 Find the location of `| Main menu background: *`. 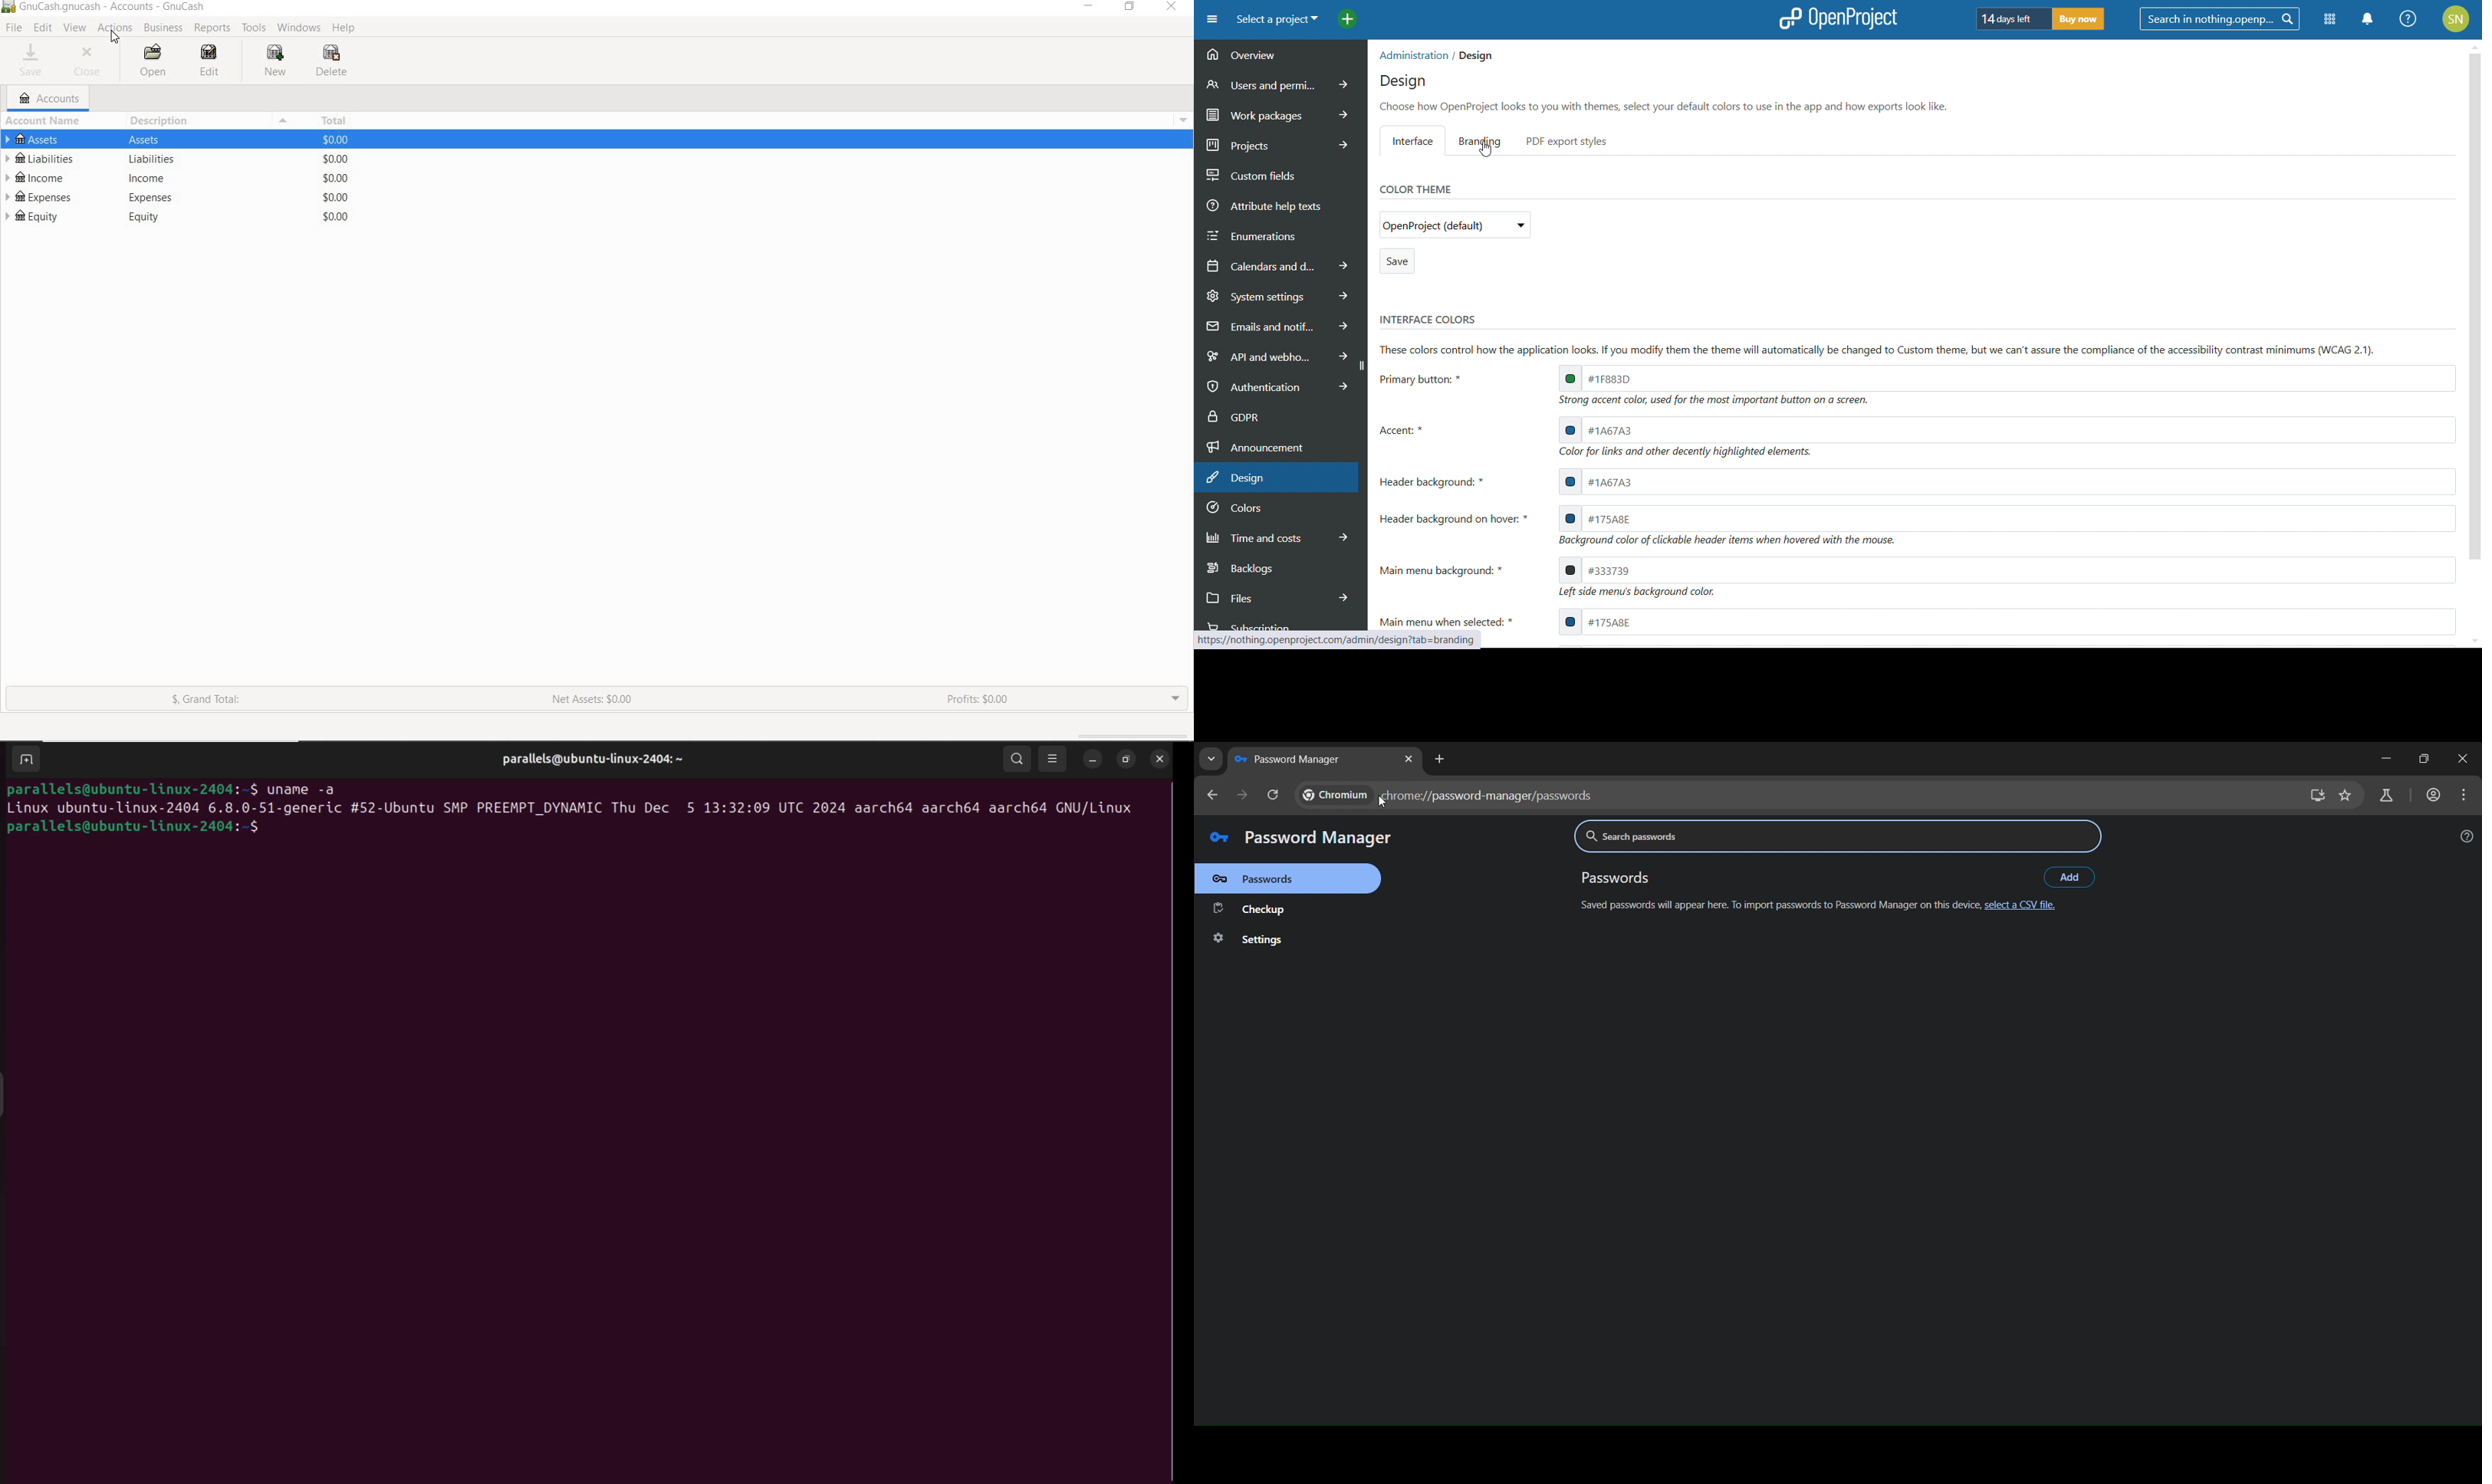

| Main menu background: * is located at coordinates (1448, 569).